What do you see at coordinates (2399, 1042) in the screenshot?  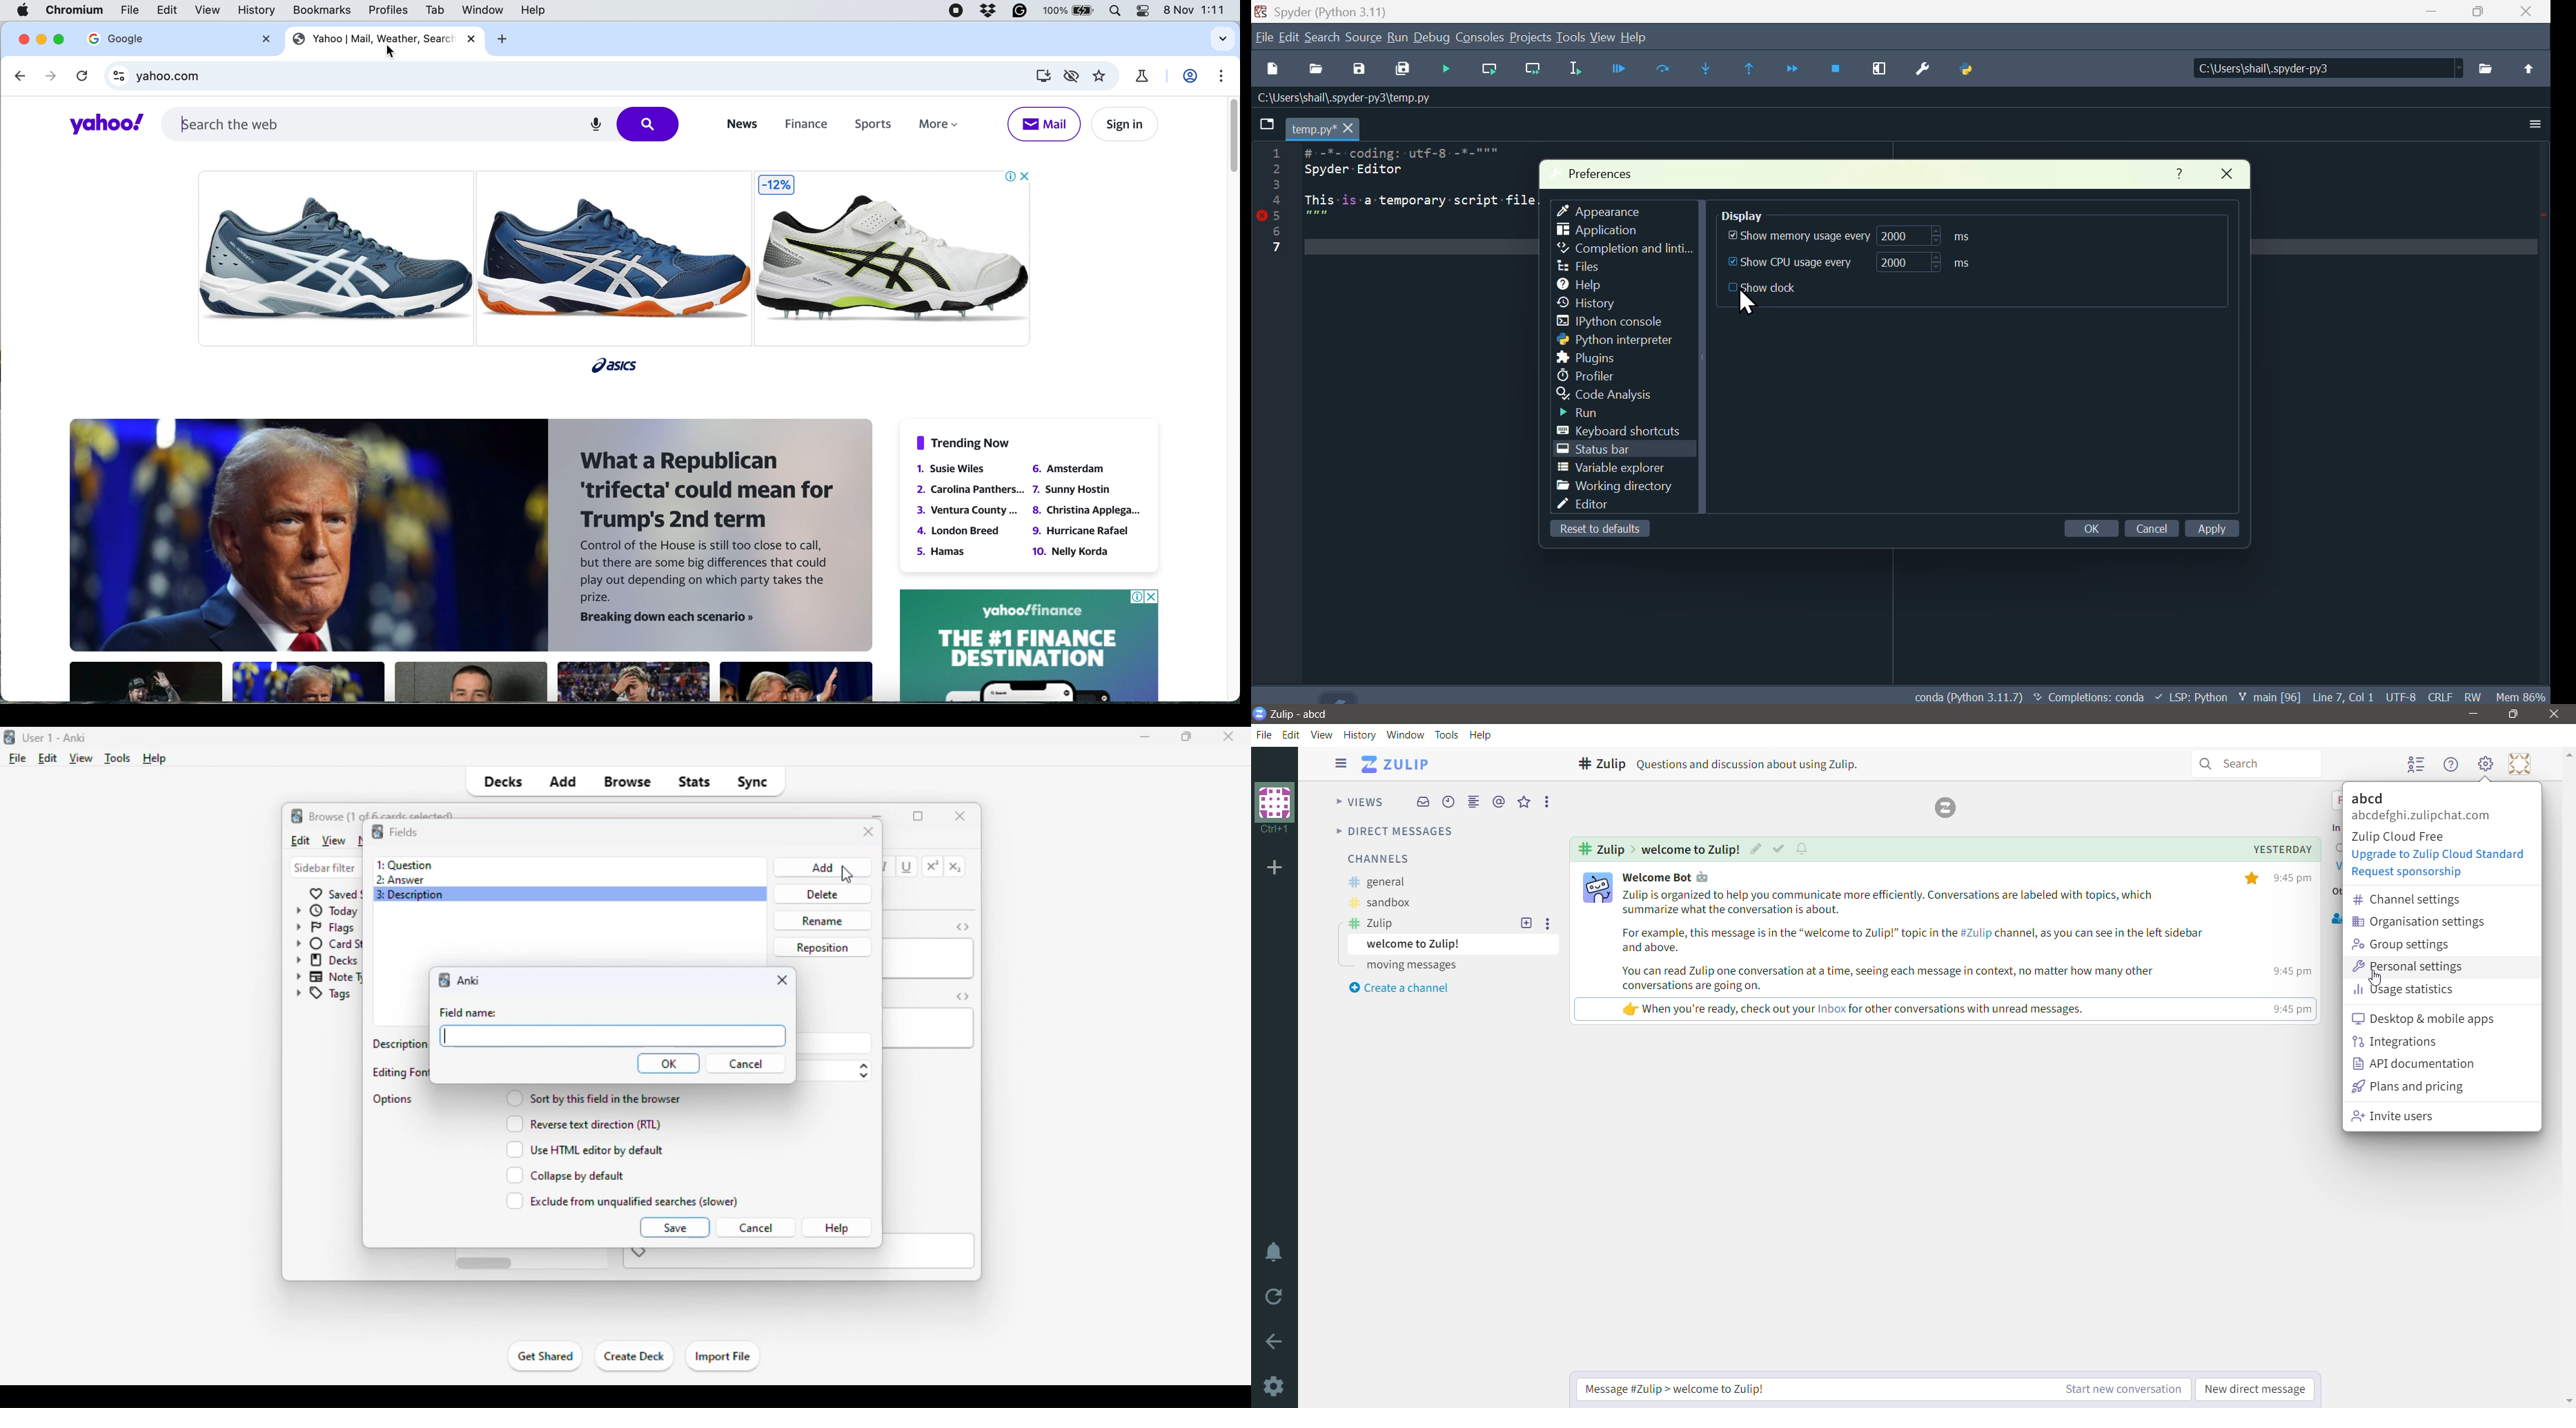 I see `Integrations` at bounding box center [2399, 1042].